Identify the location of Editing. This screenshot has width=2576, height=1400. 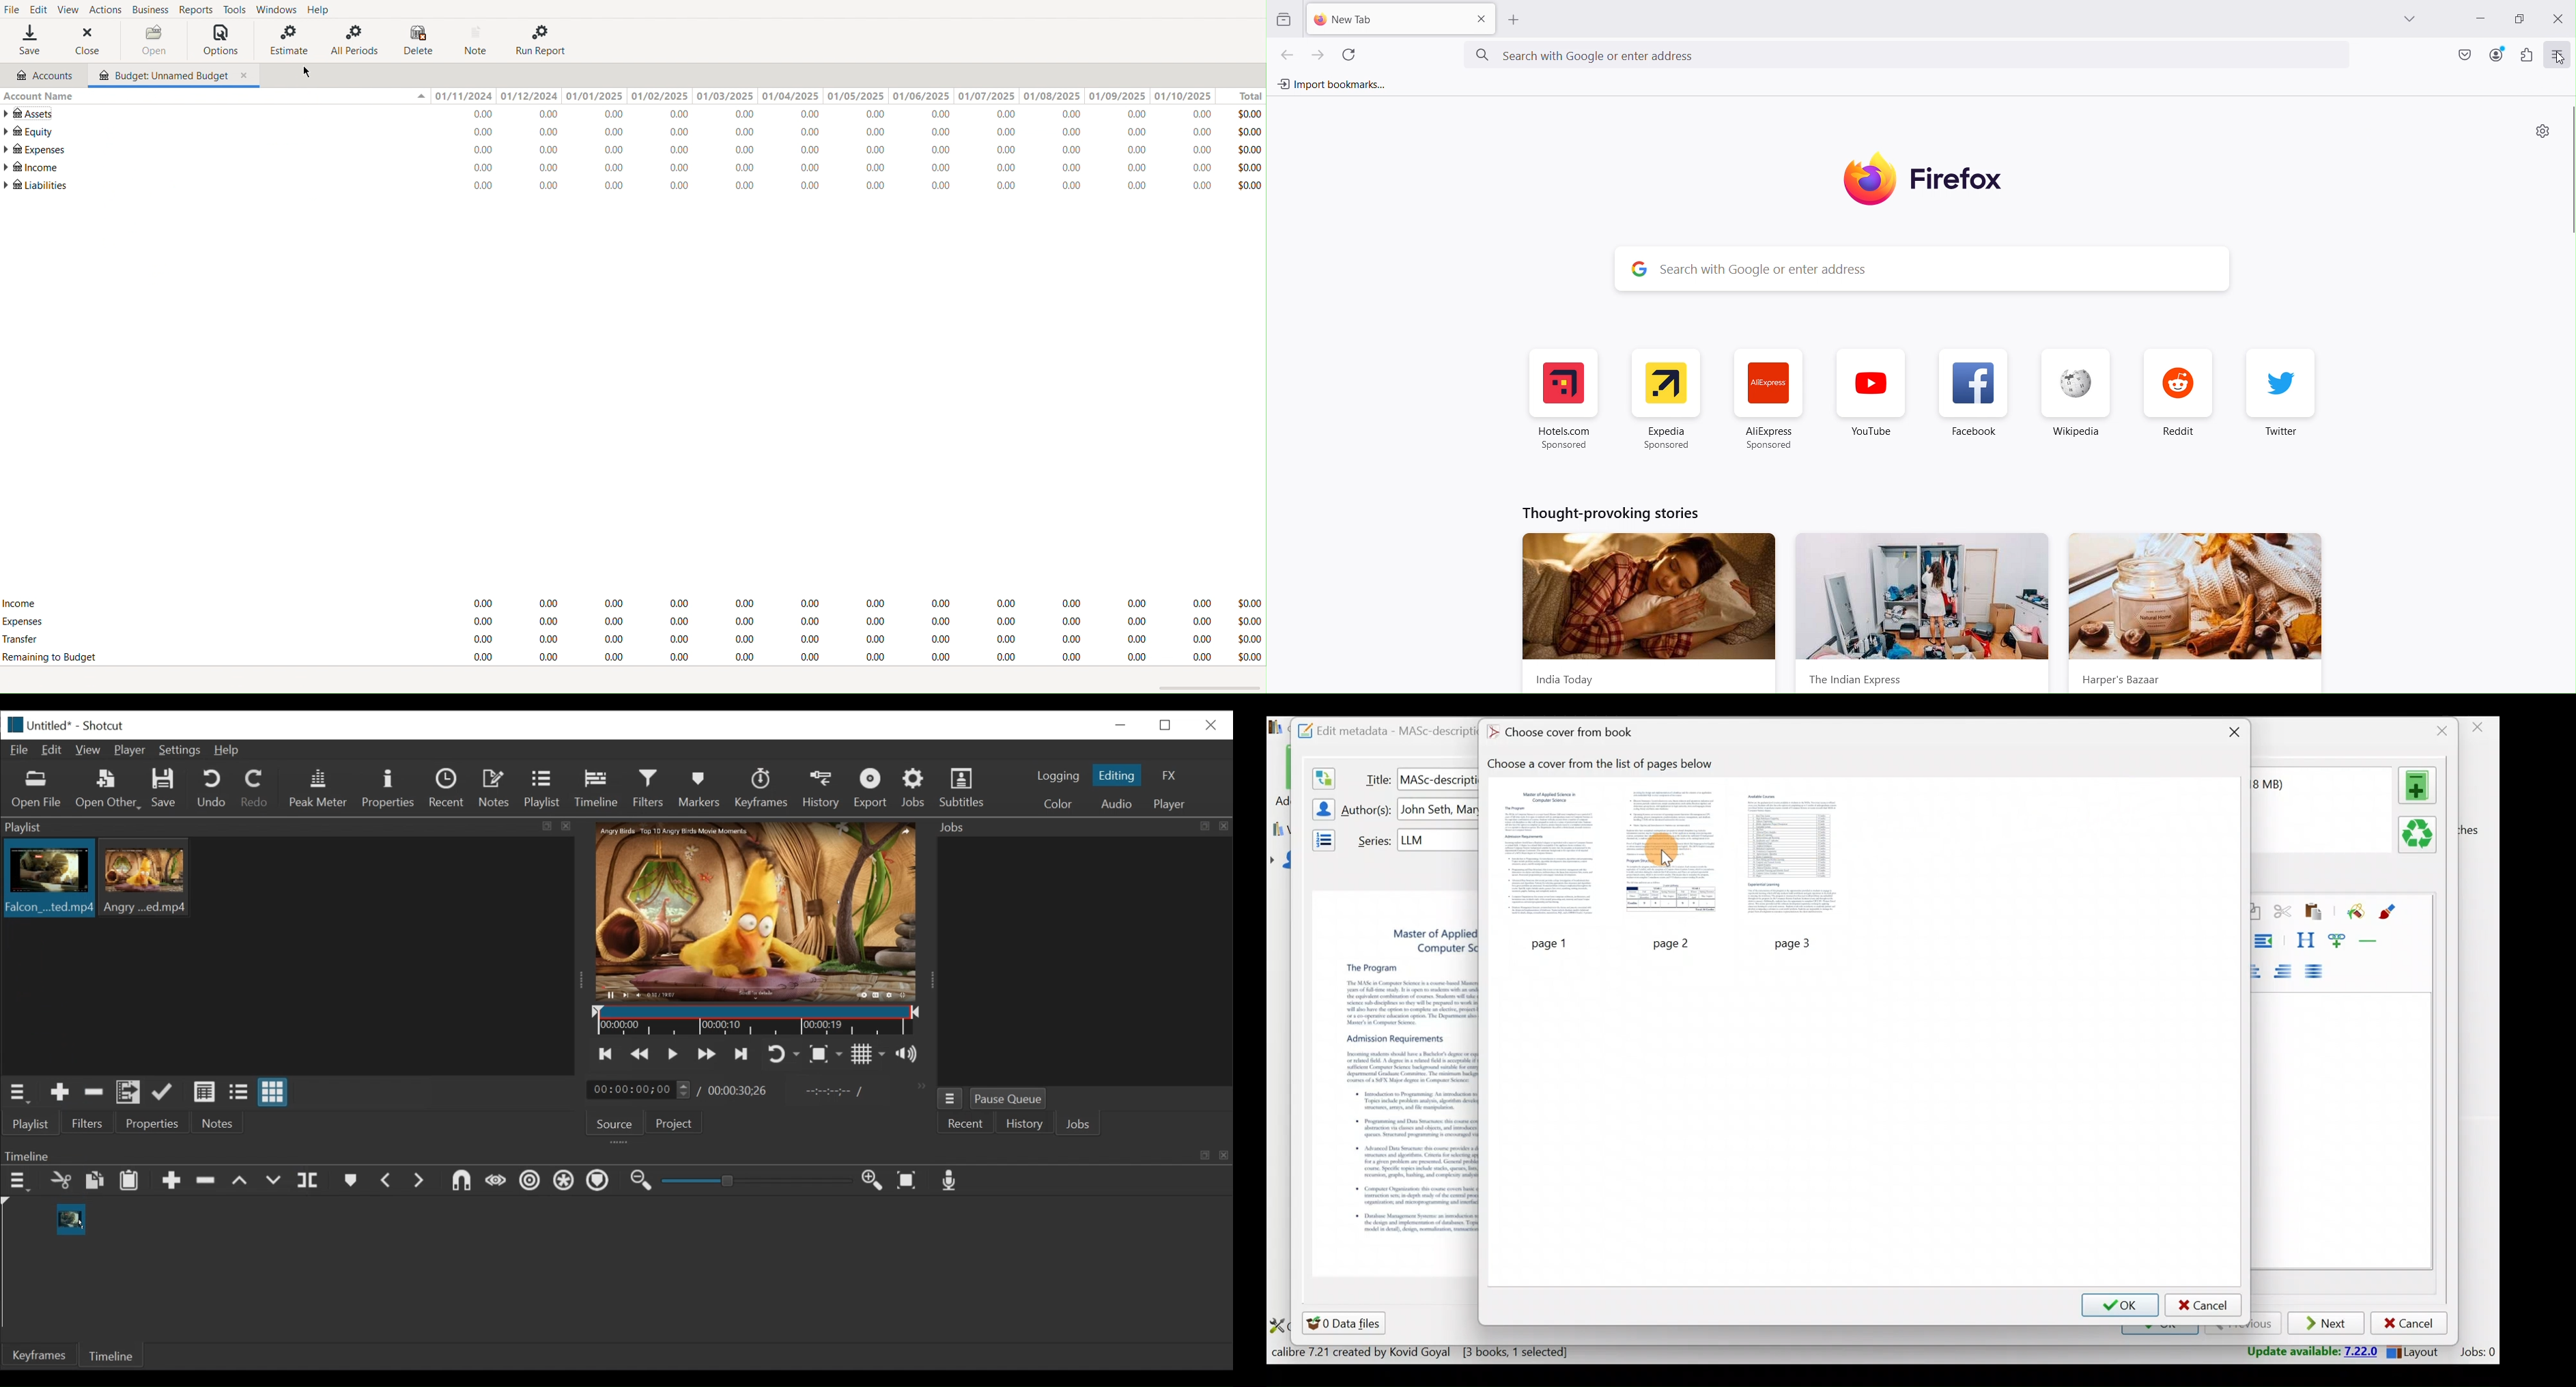
(1119, 775).